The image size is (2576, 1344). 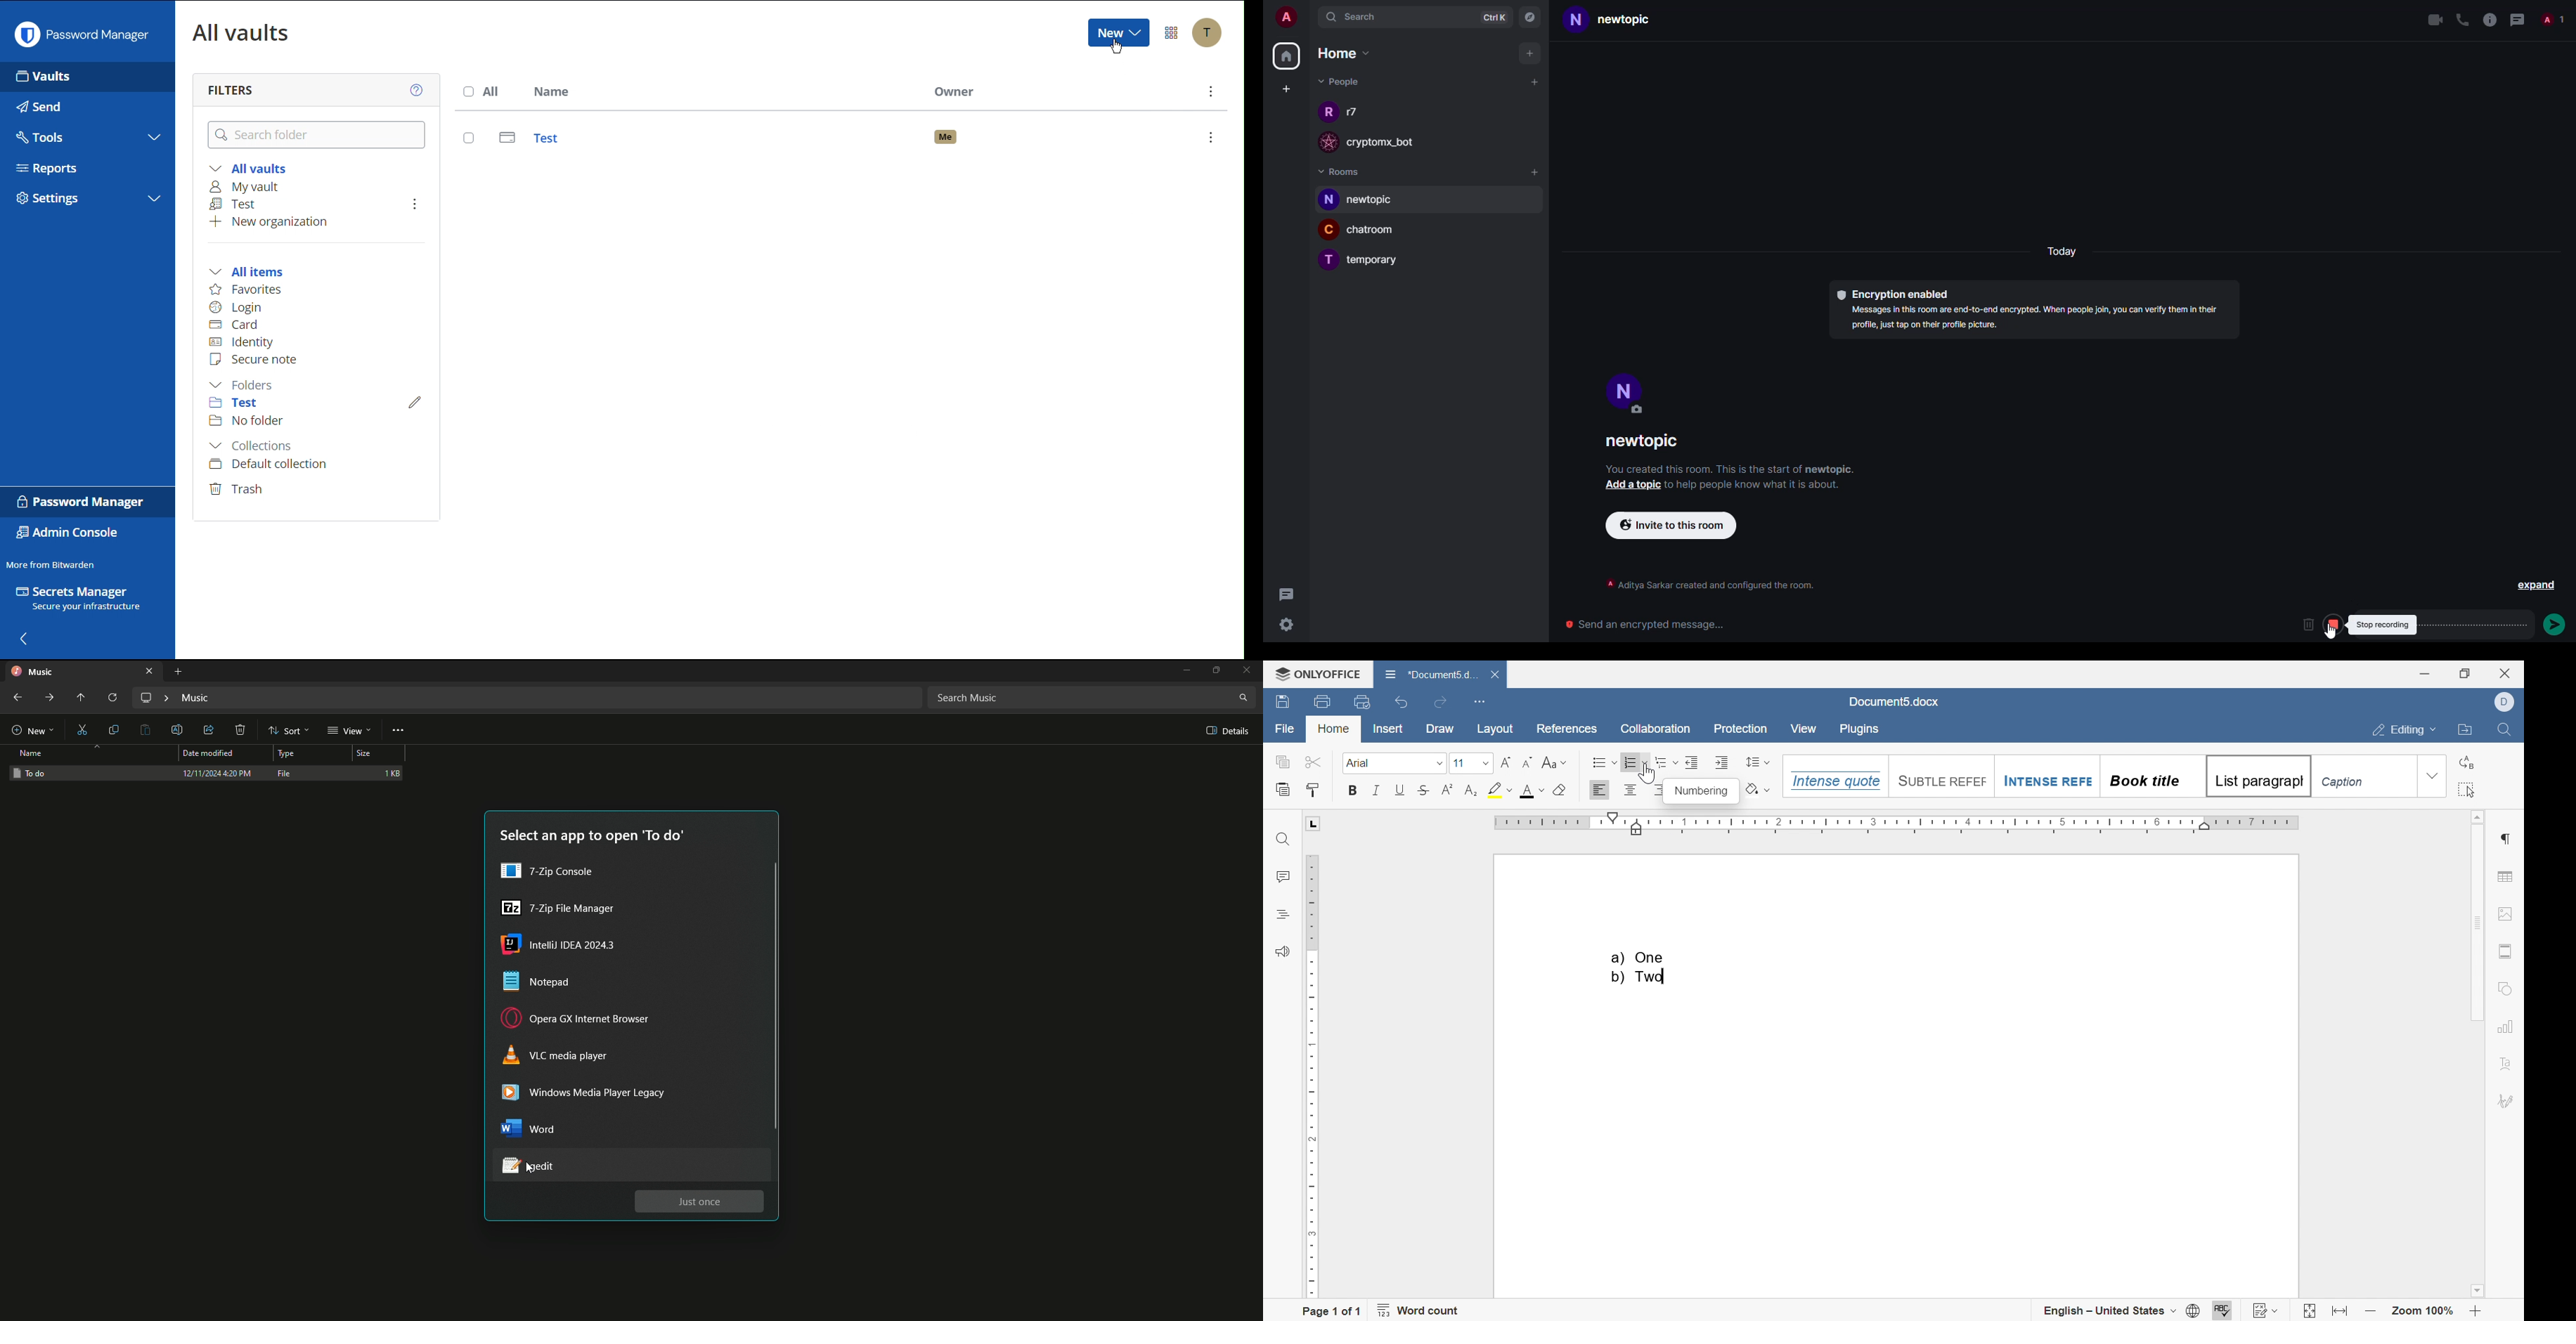 What do you see at coordinates (1315, 824) in the screenshot?
I see `L` at bounding box center [1315, 824].